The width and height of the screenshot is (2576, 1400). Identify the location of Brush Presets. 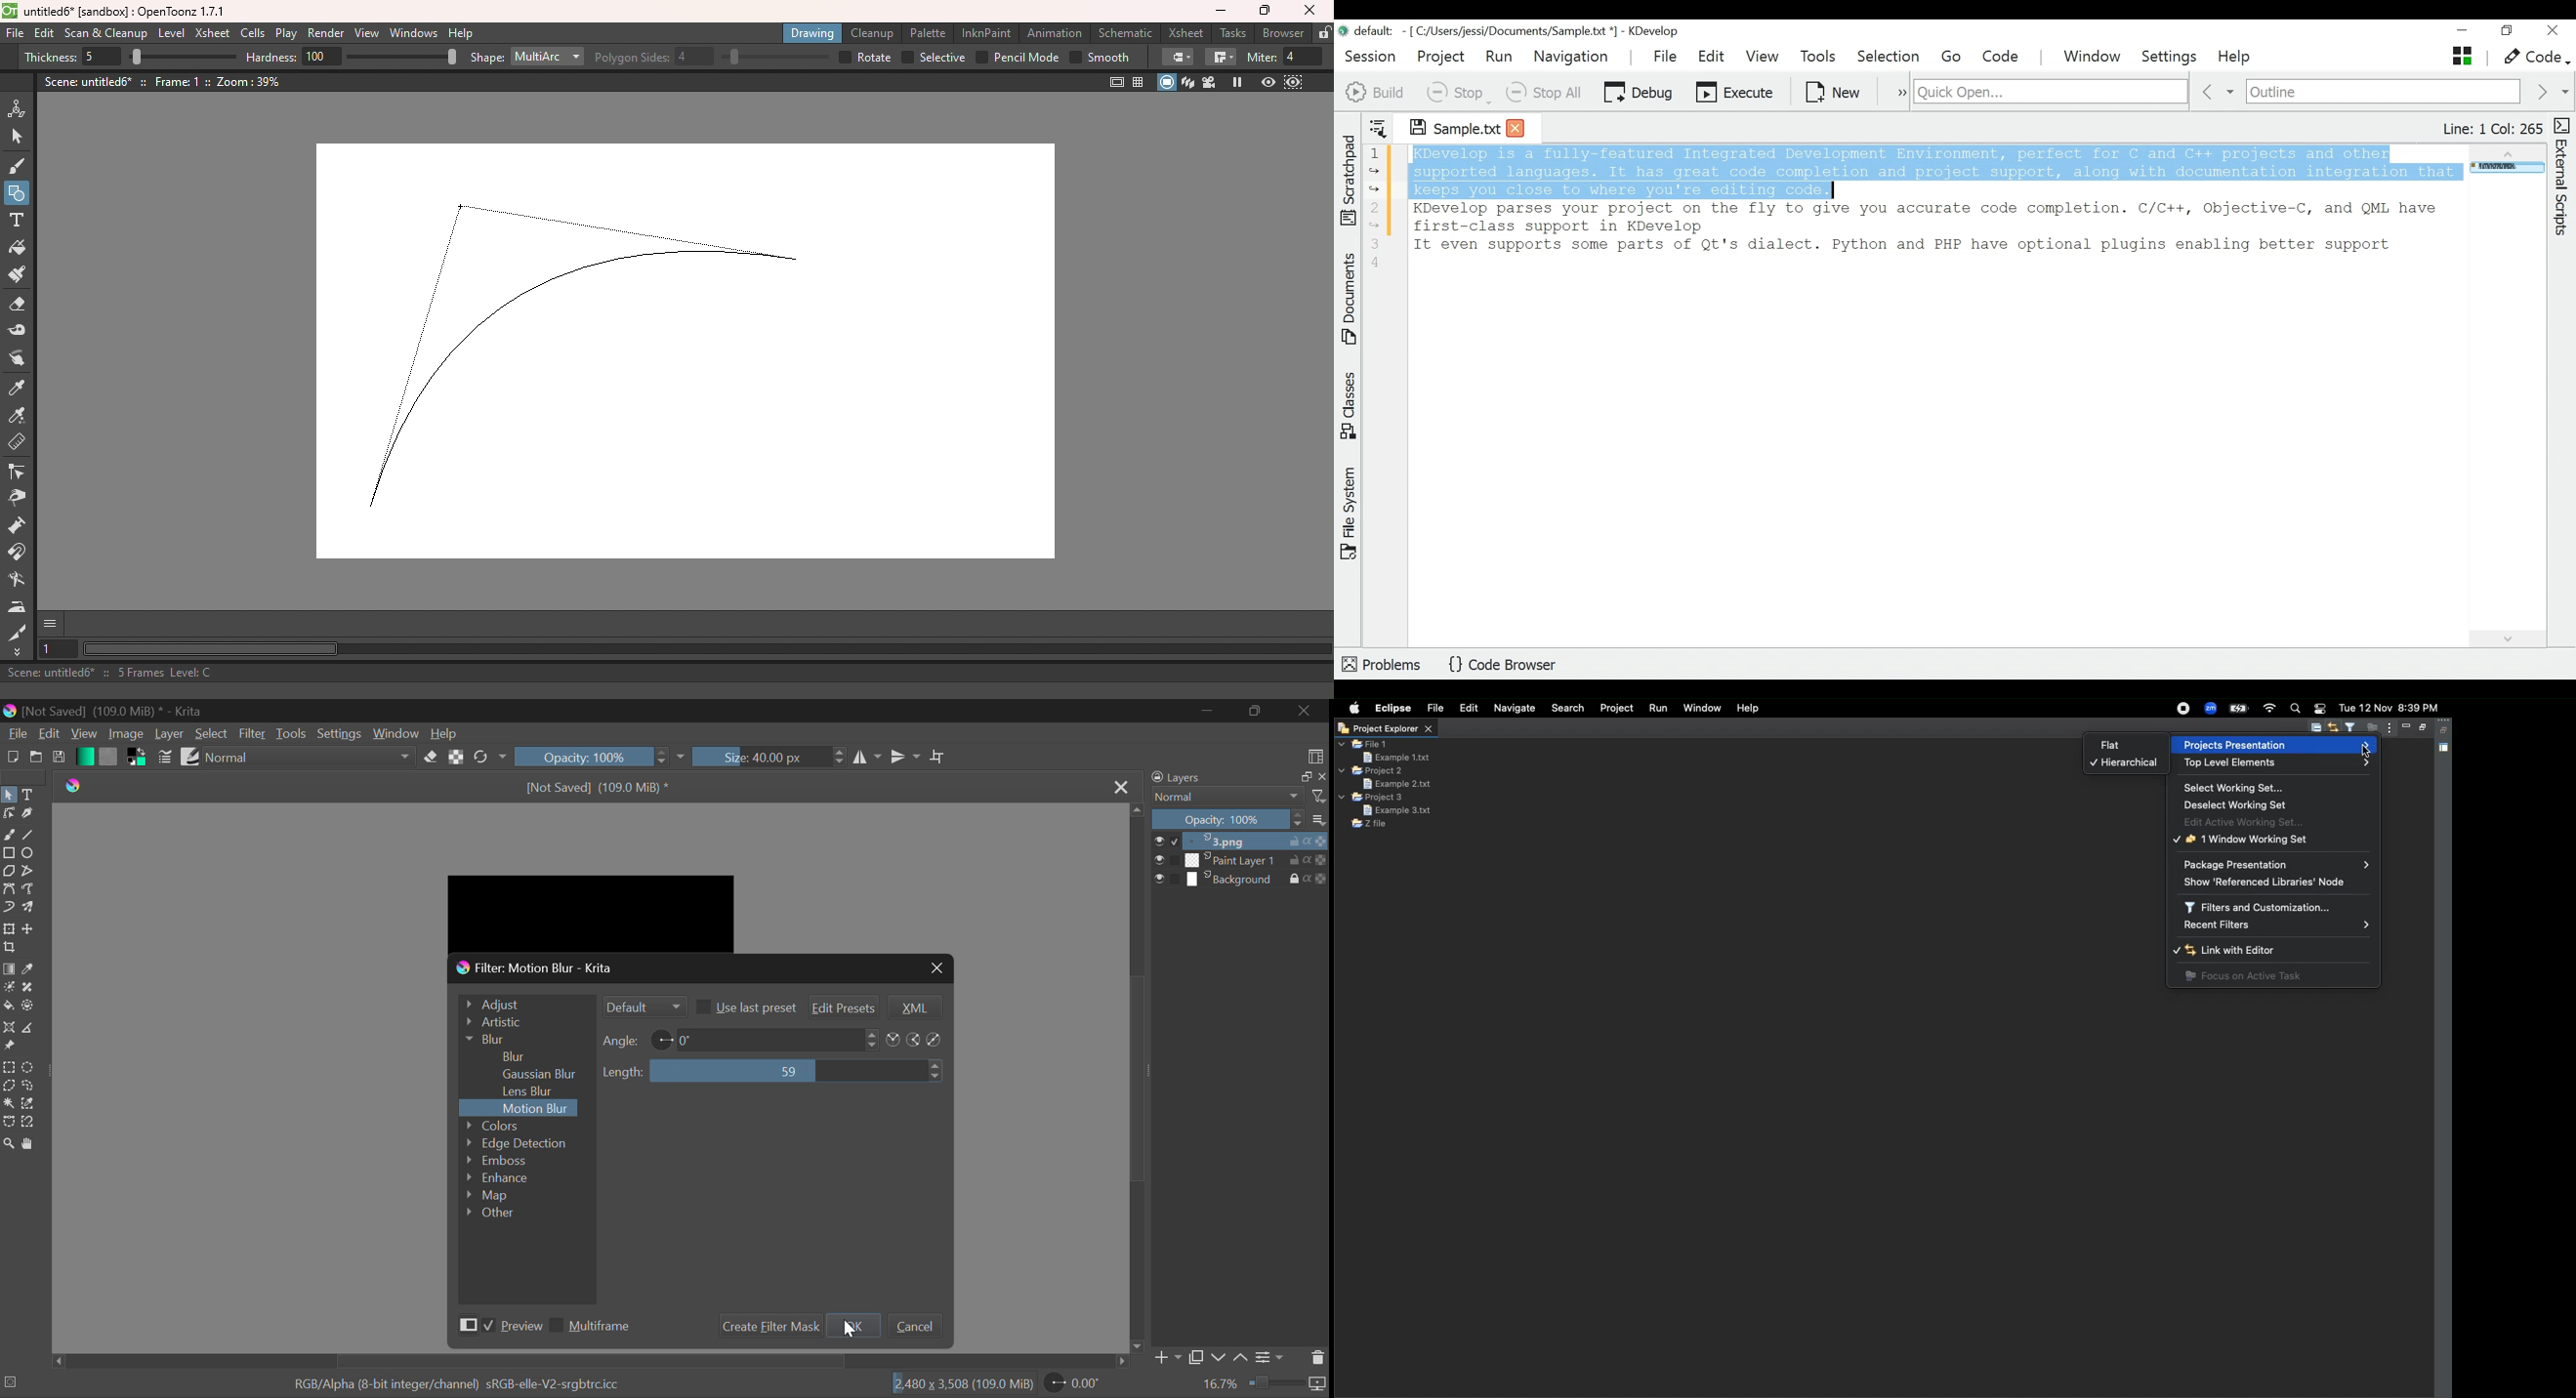
(190, 756).